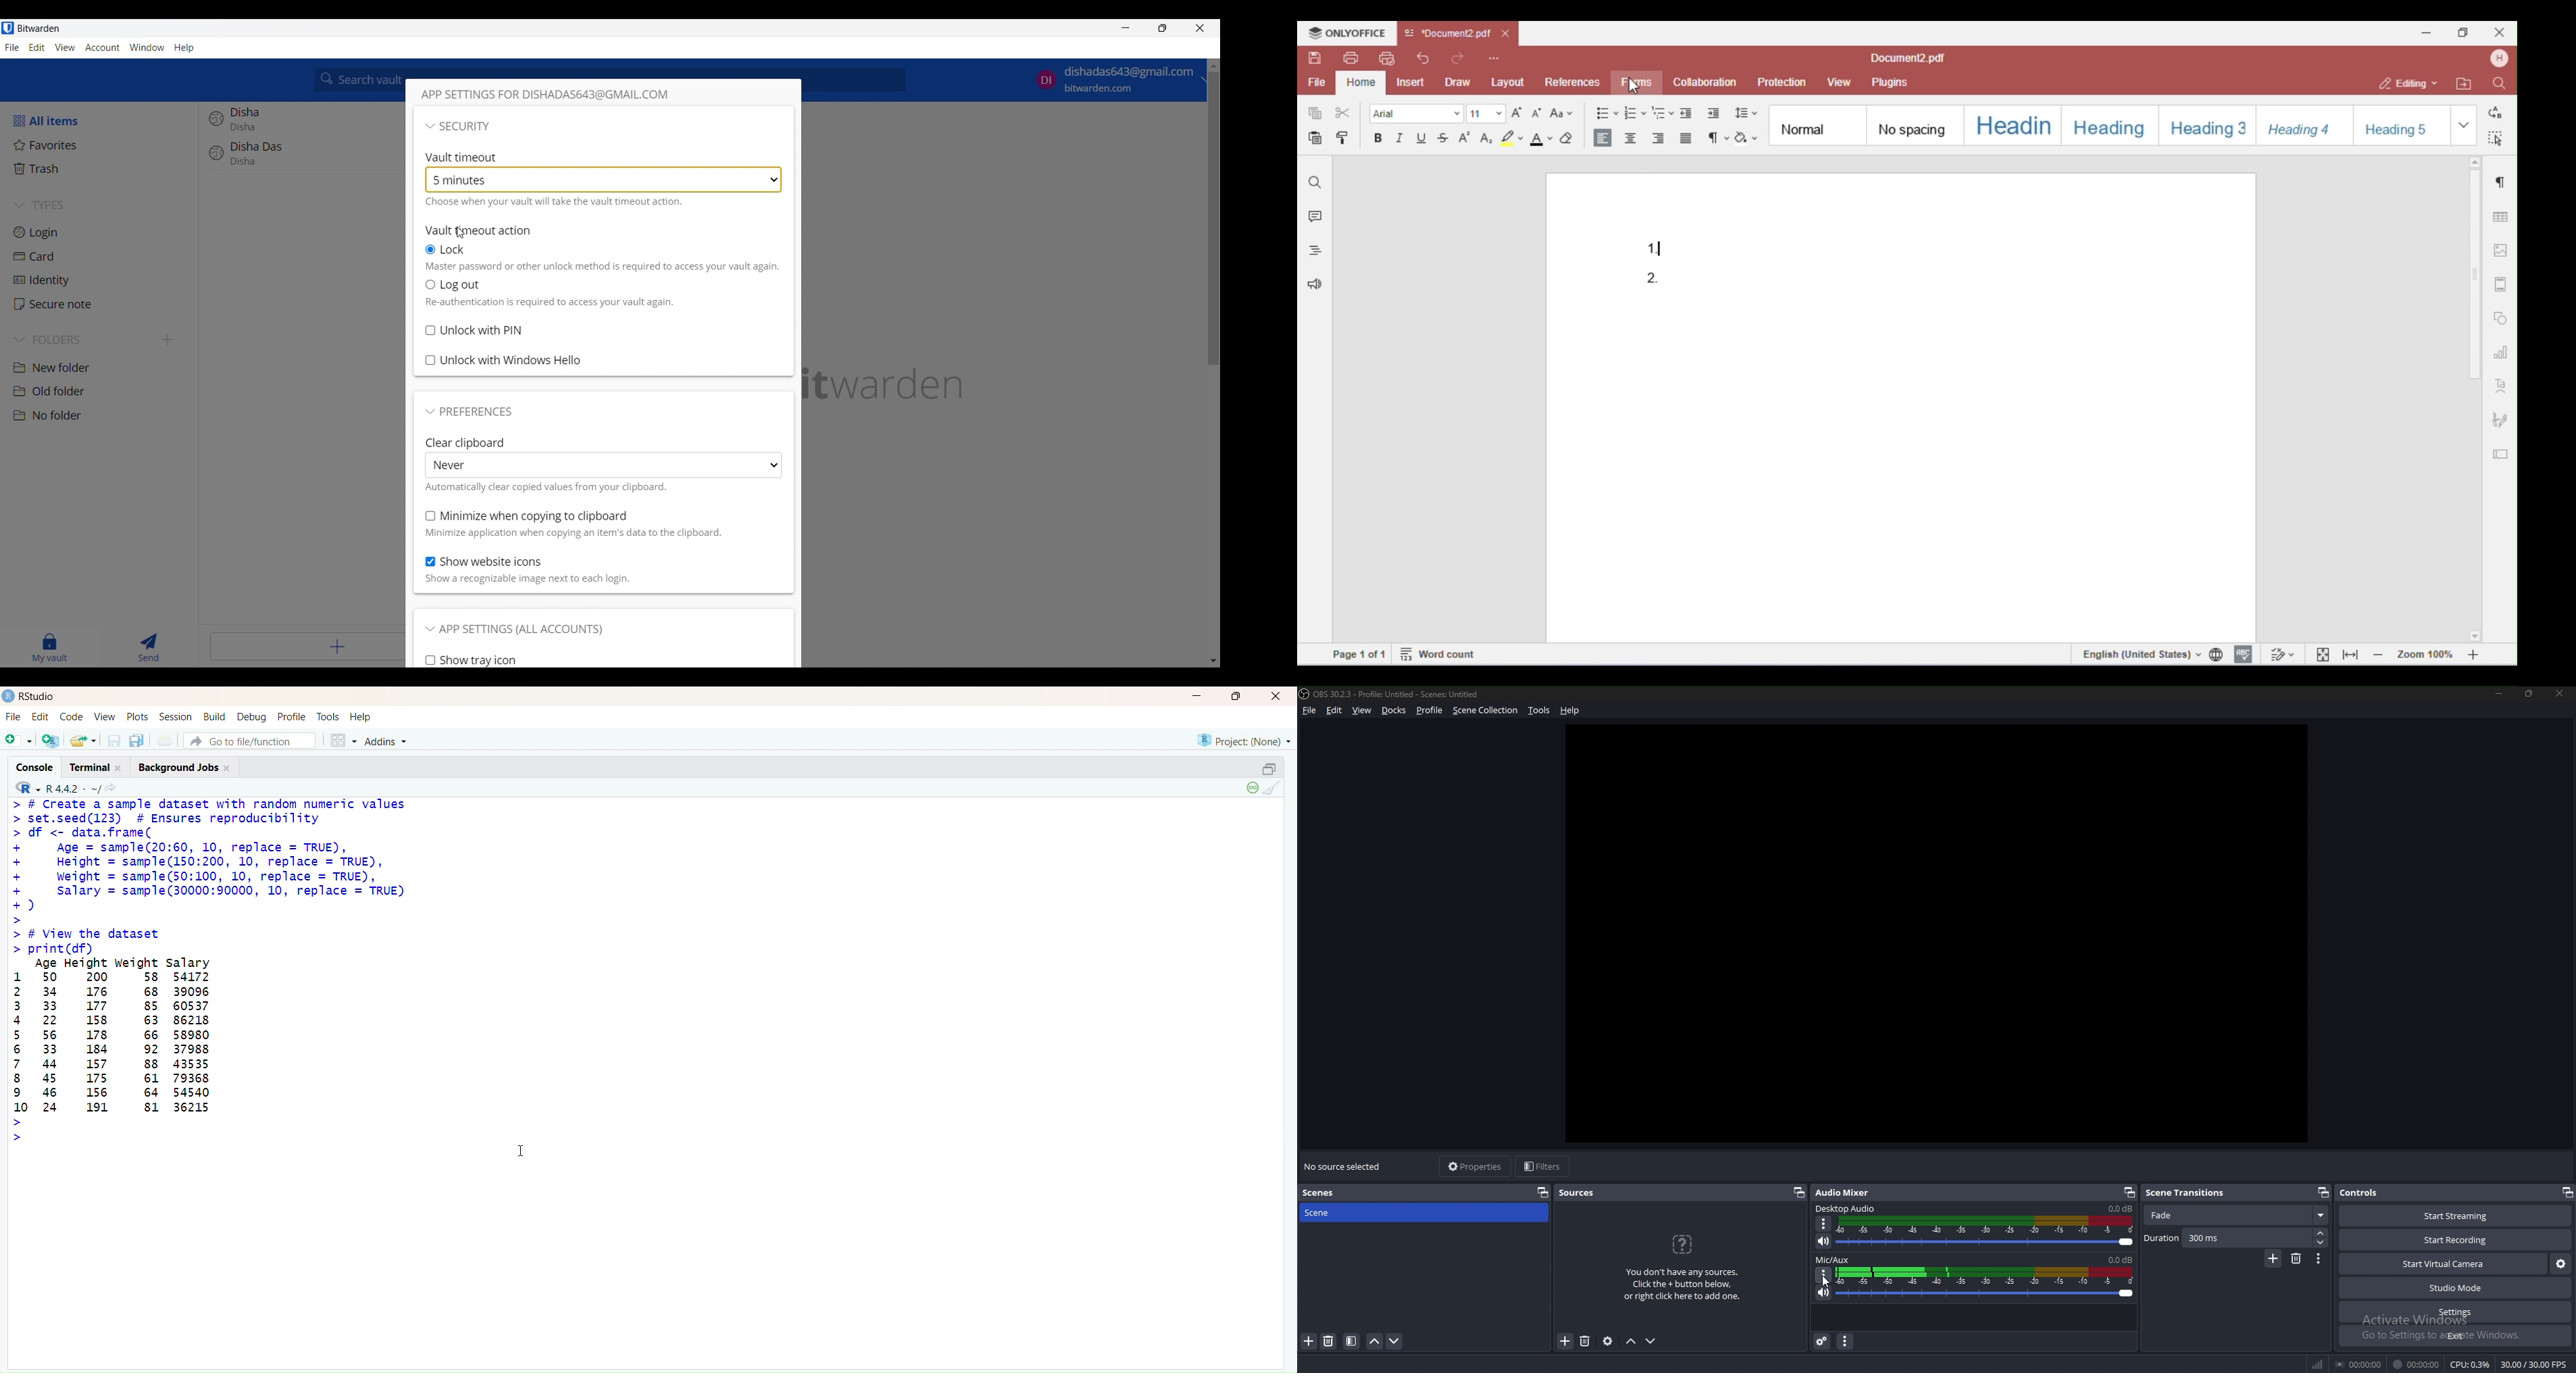 The image size is (2576, 1400). What do you see at coordinates (461, 233) in the screenshot?
I see `Cursor position unchanged` at bounding box center [461, 233].